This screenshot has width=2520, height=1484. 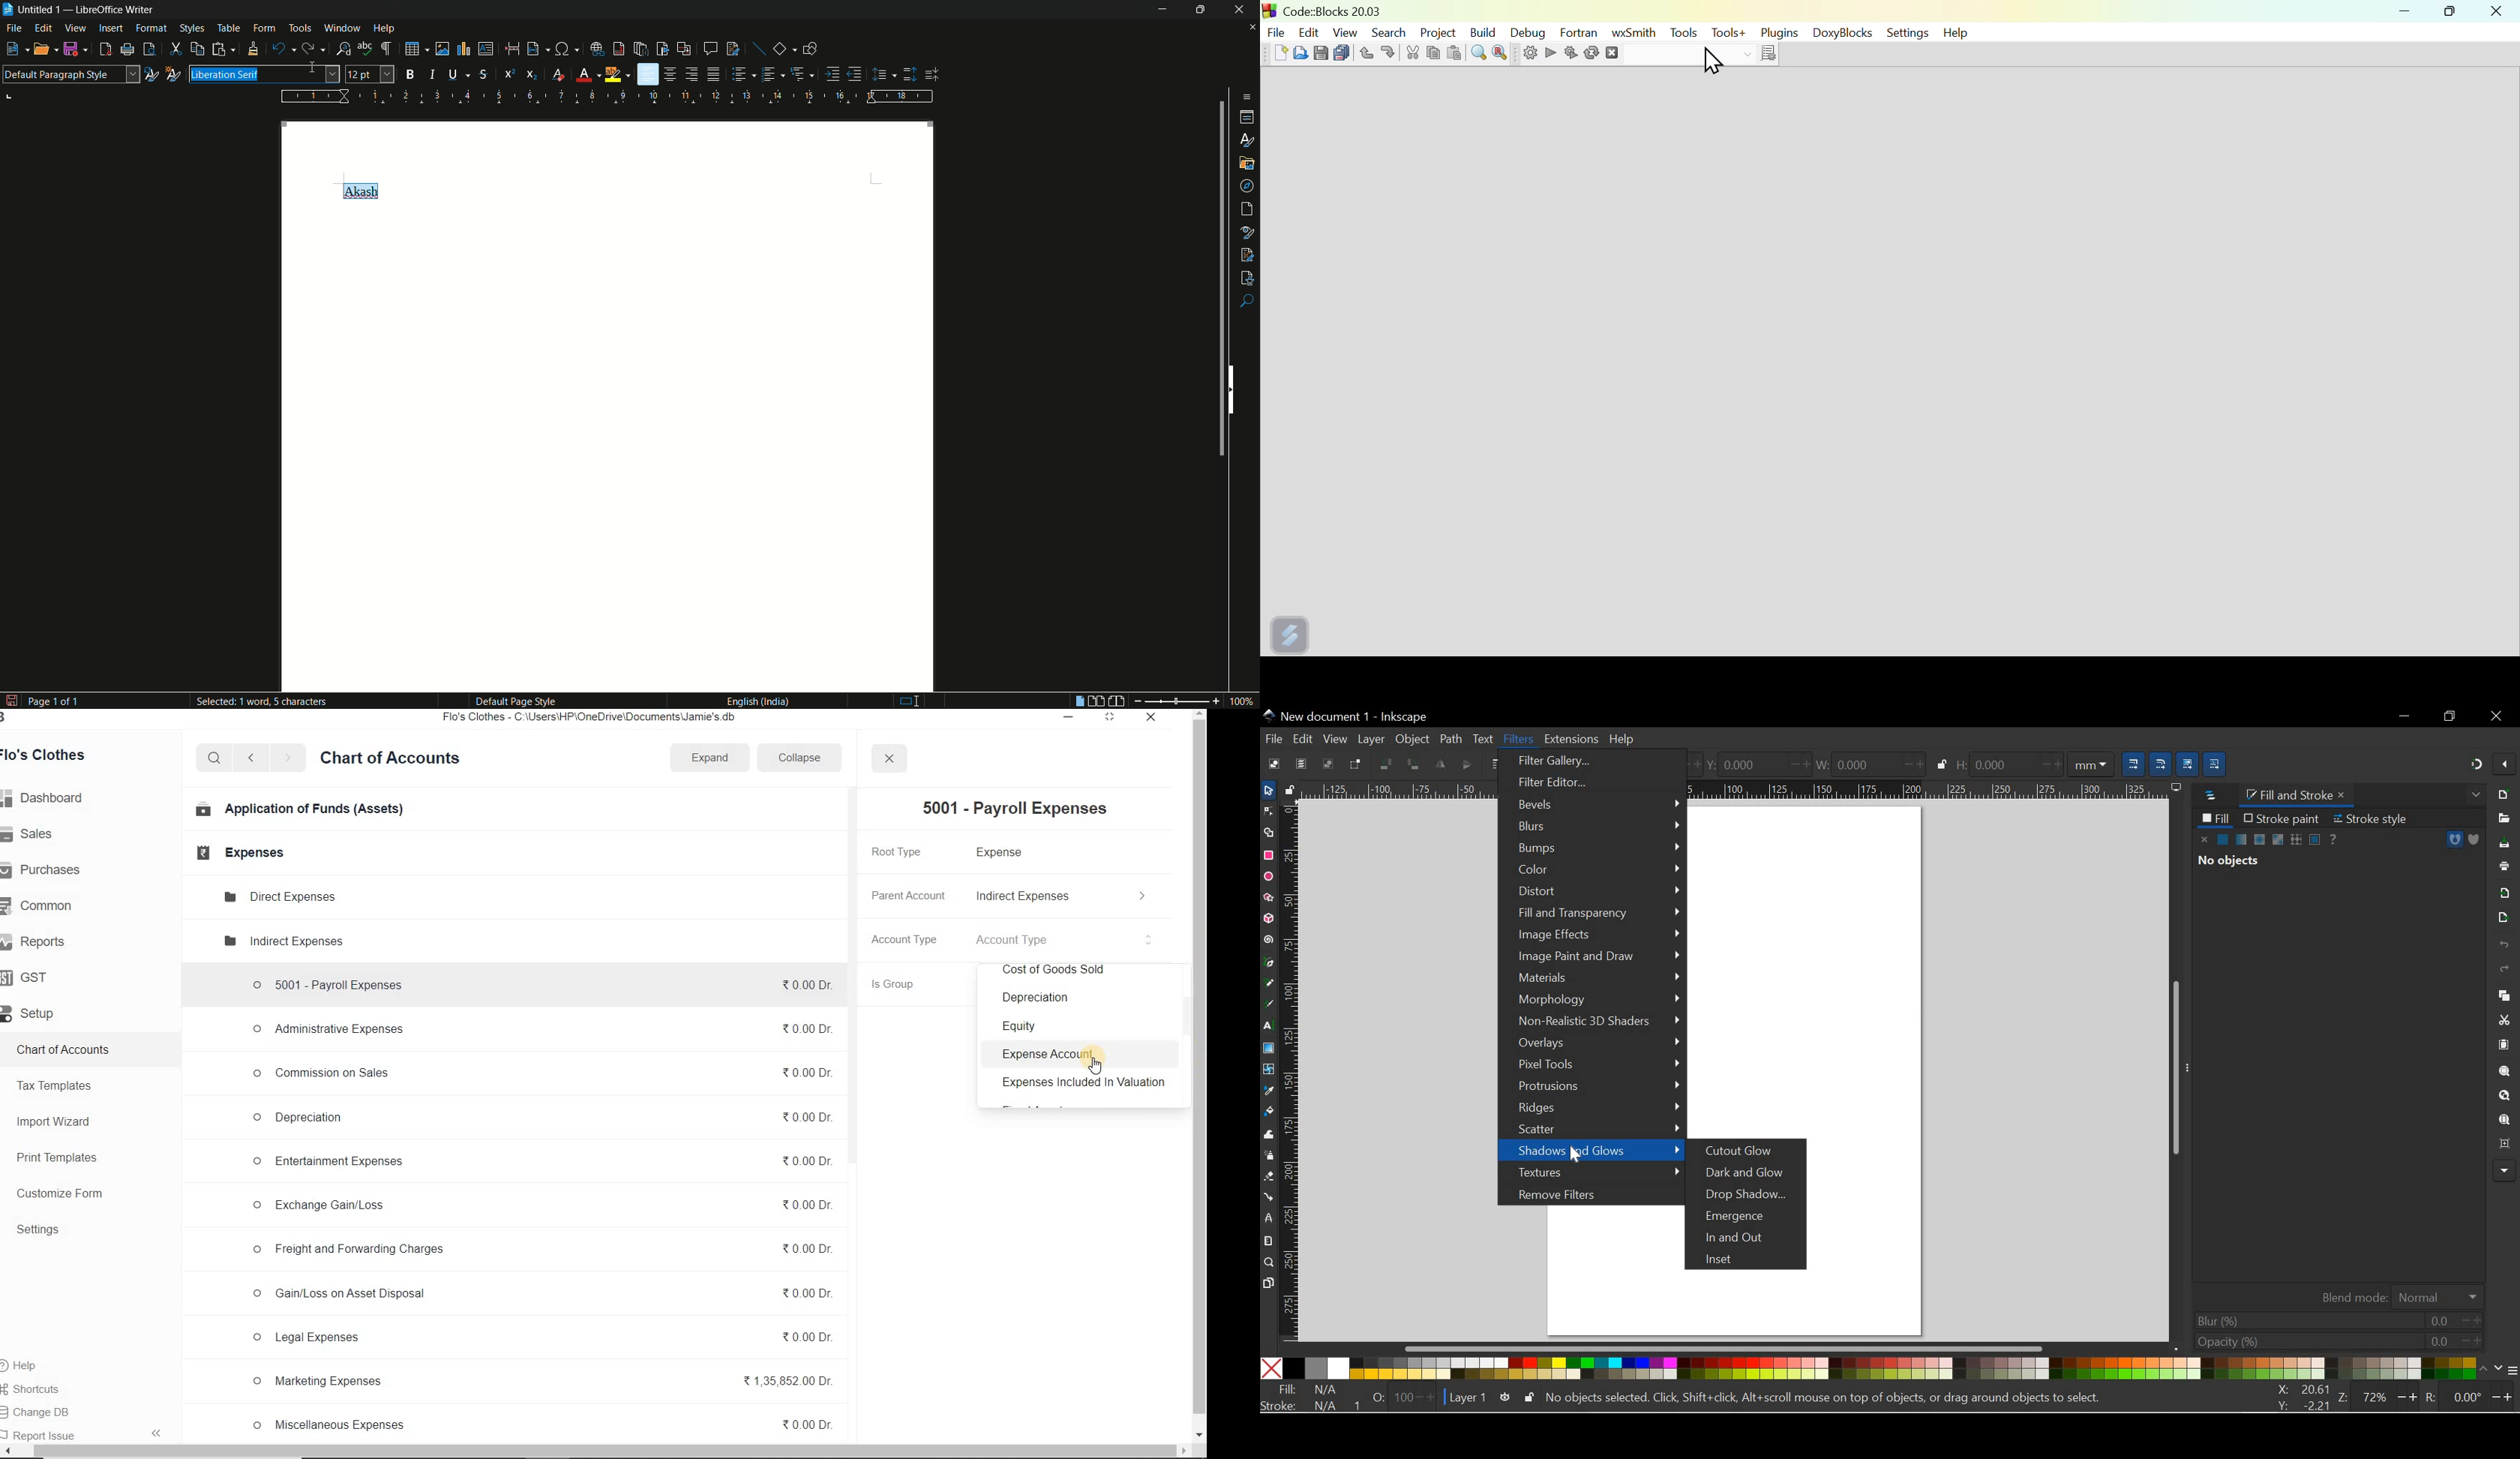 I want to click on vertical scrollbar, so click(x=1200, y=1067).